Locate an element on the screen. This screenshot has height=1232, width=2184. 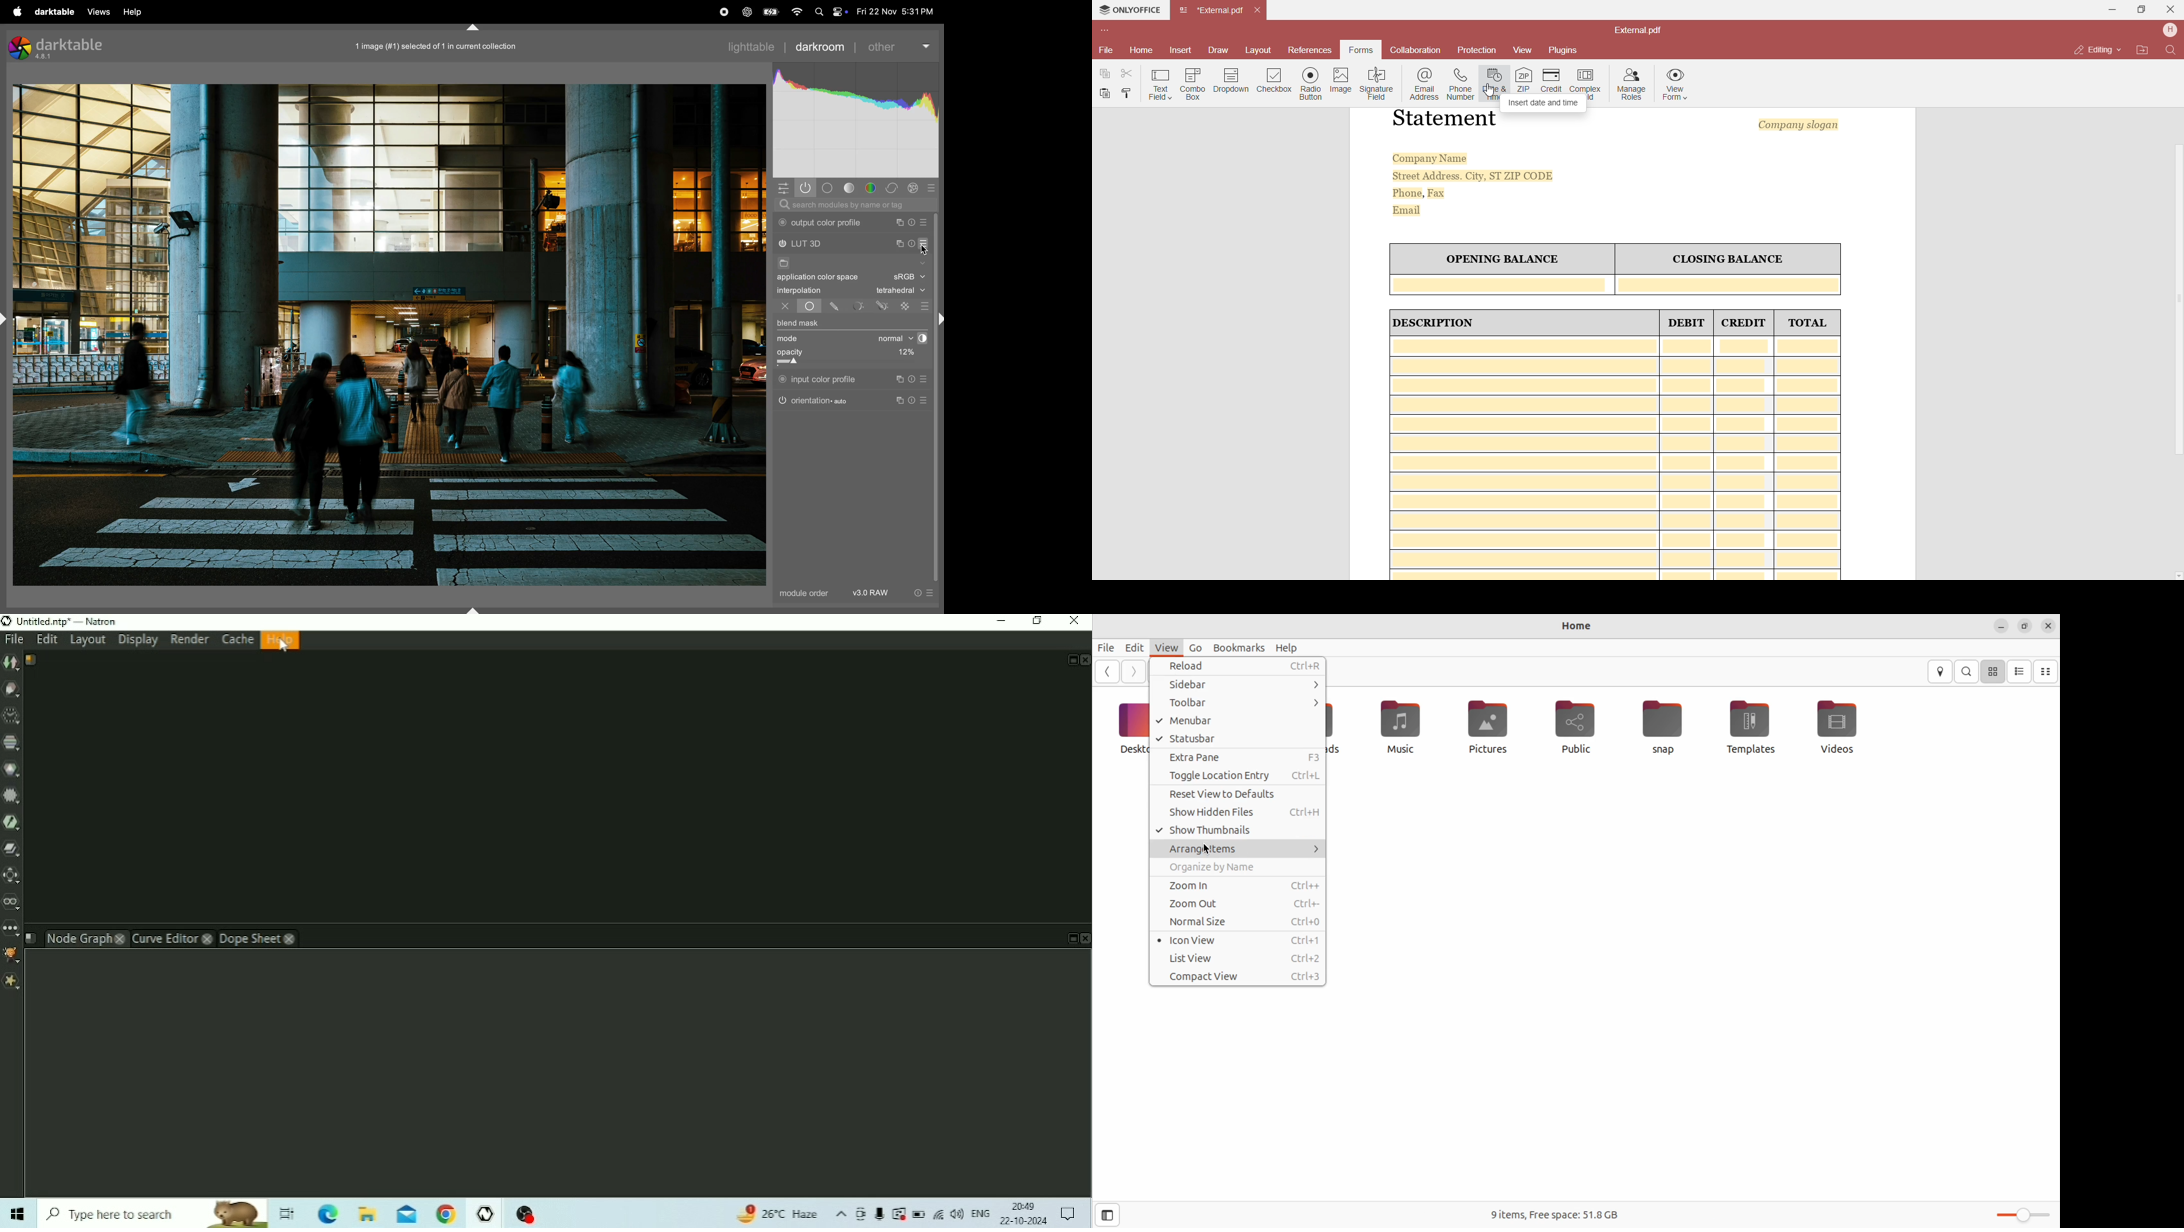
Layout is located at coordinates (1259, 50).